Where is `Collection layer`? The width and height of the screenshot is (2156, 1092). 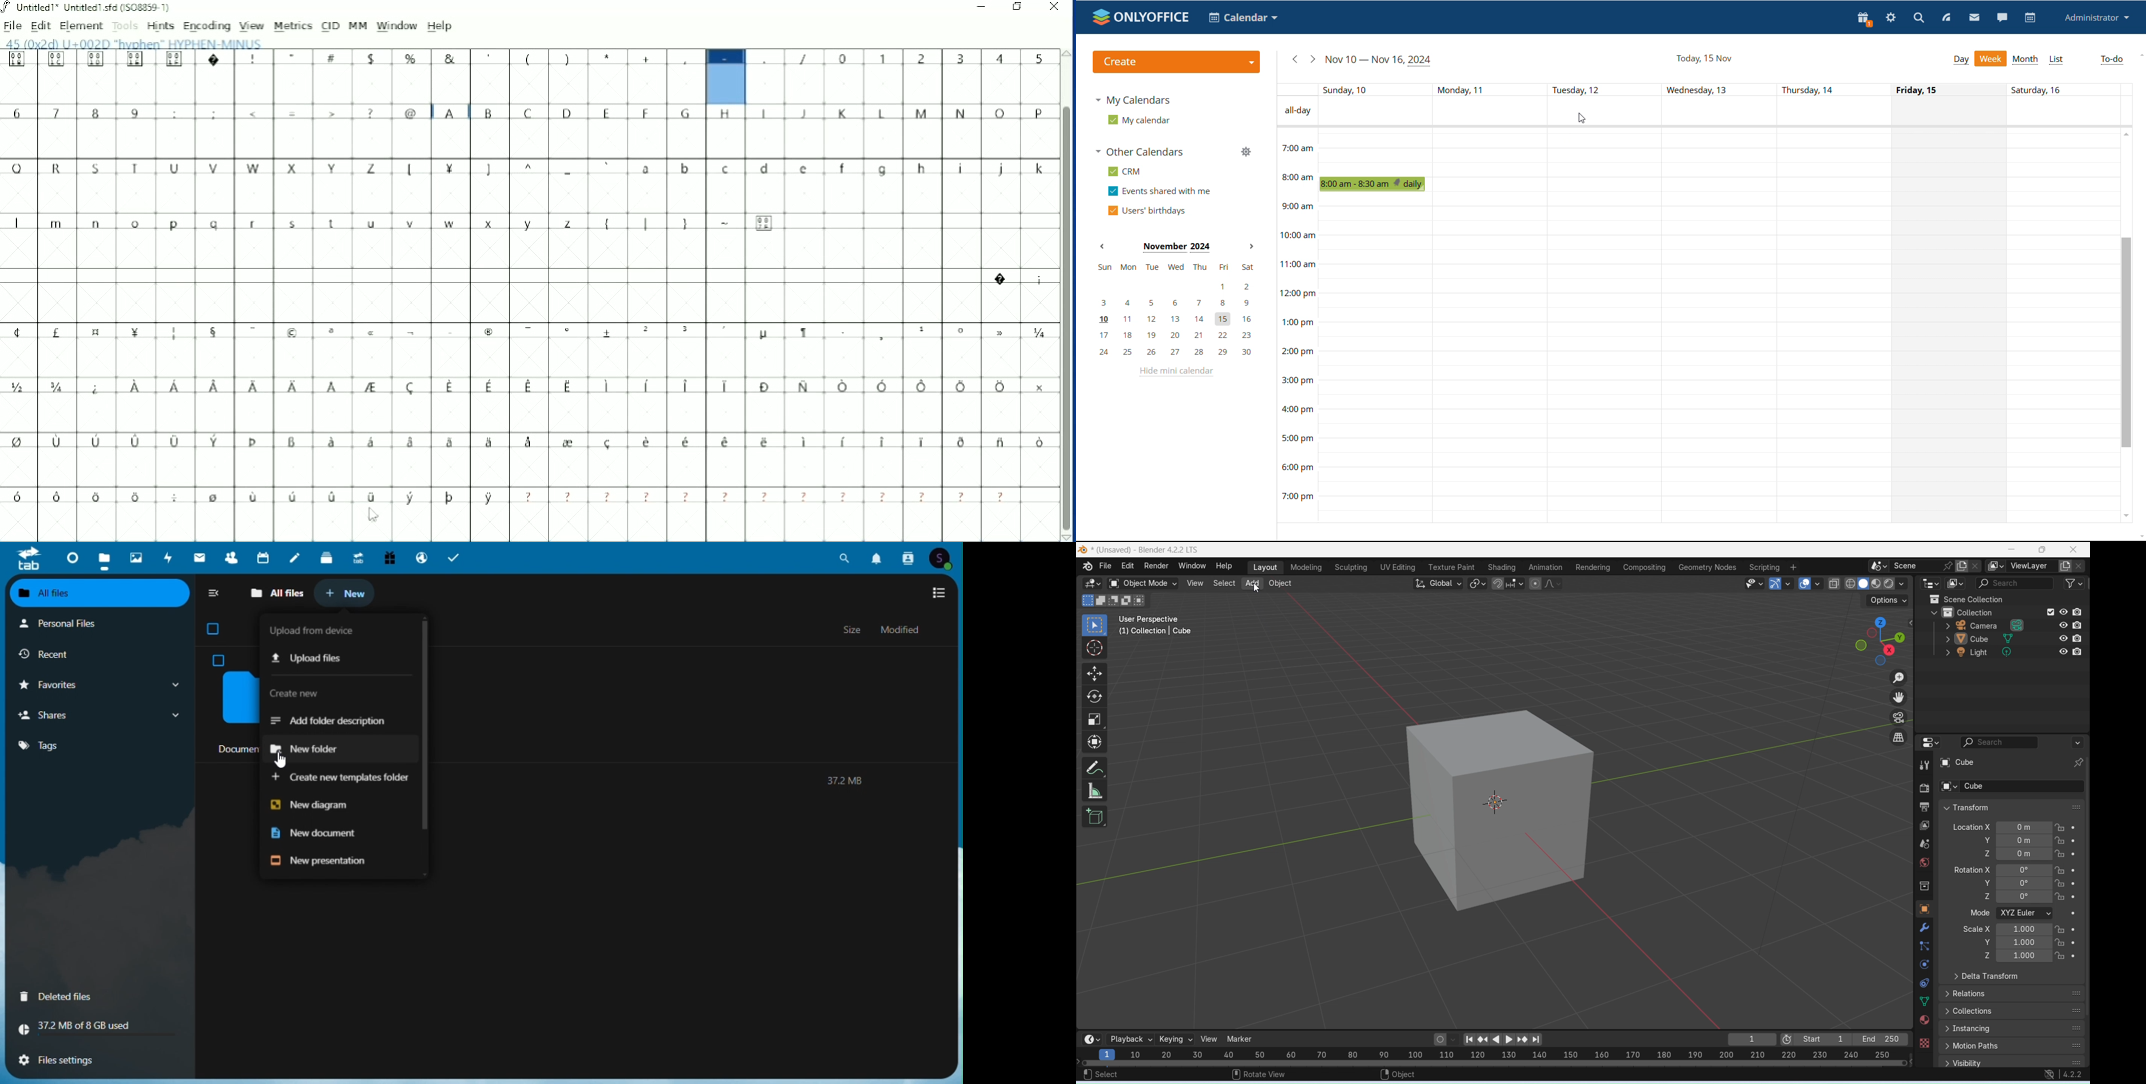 Collection layer is located at coordinates (2007, 612).